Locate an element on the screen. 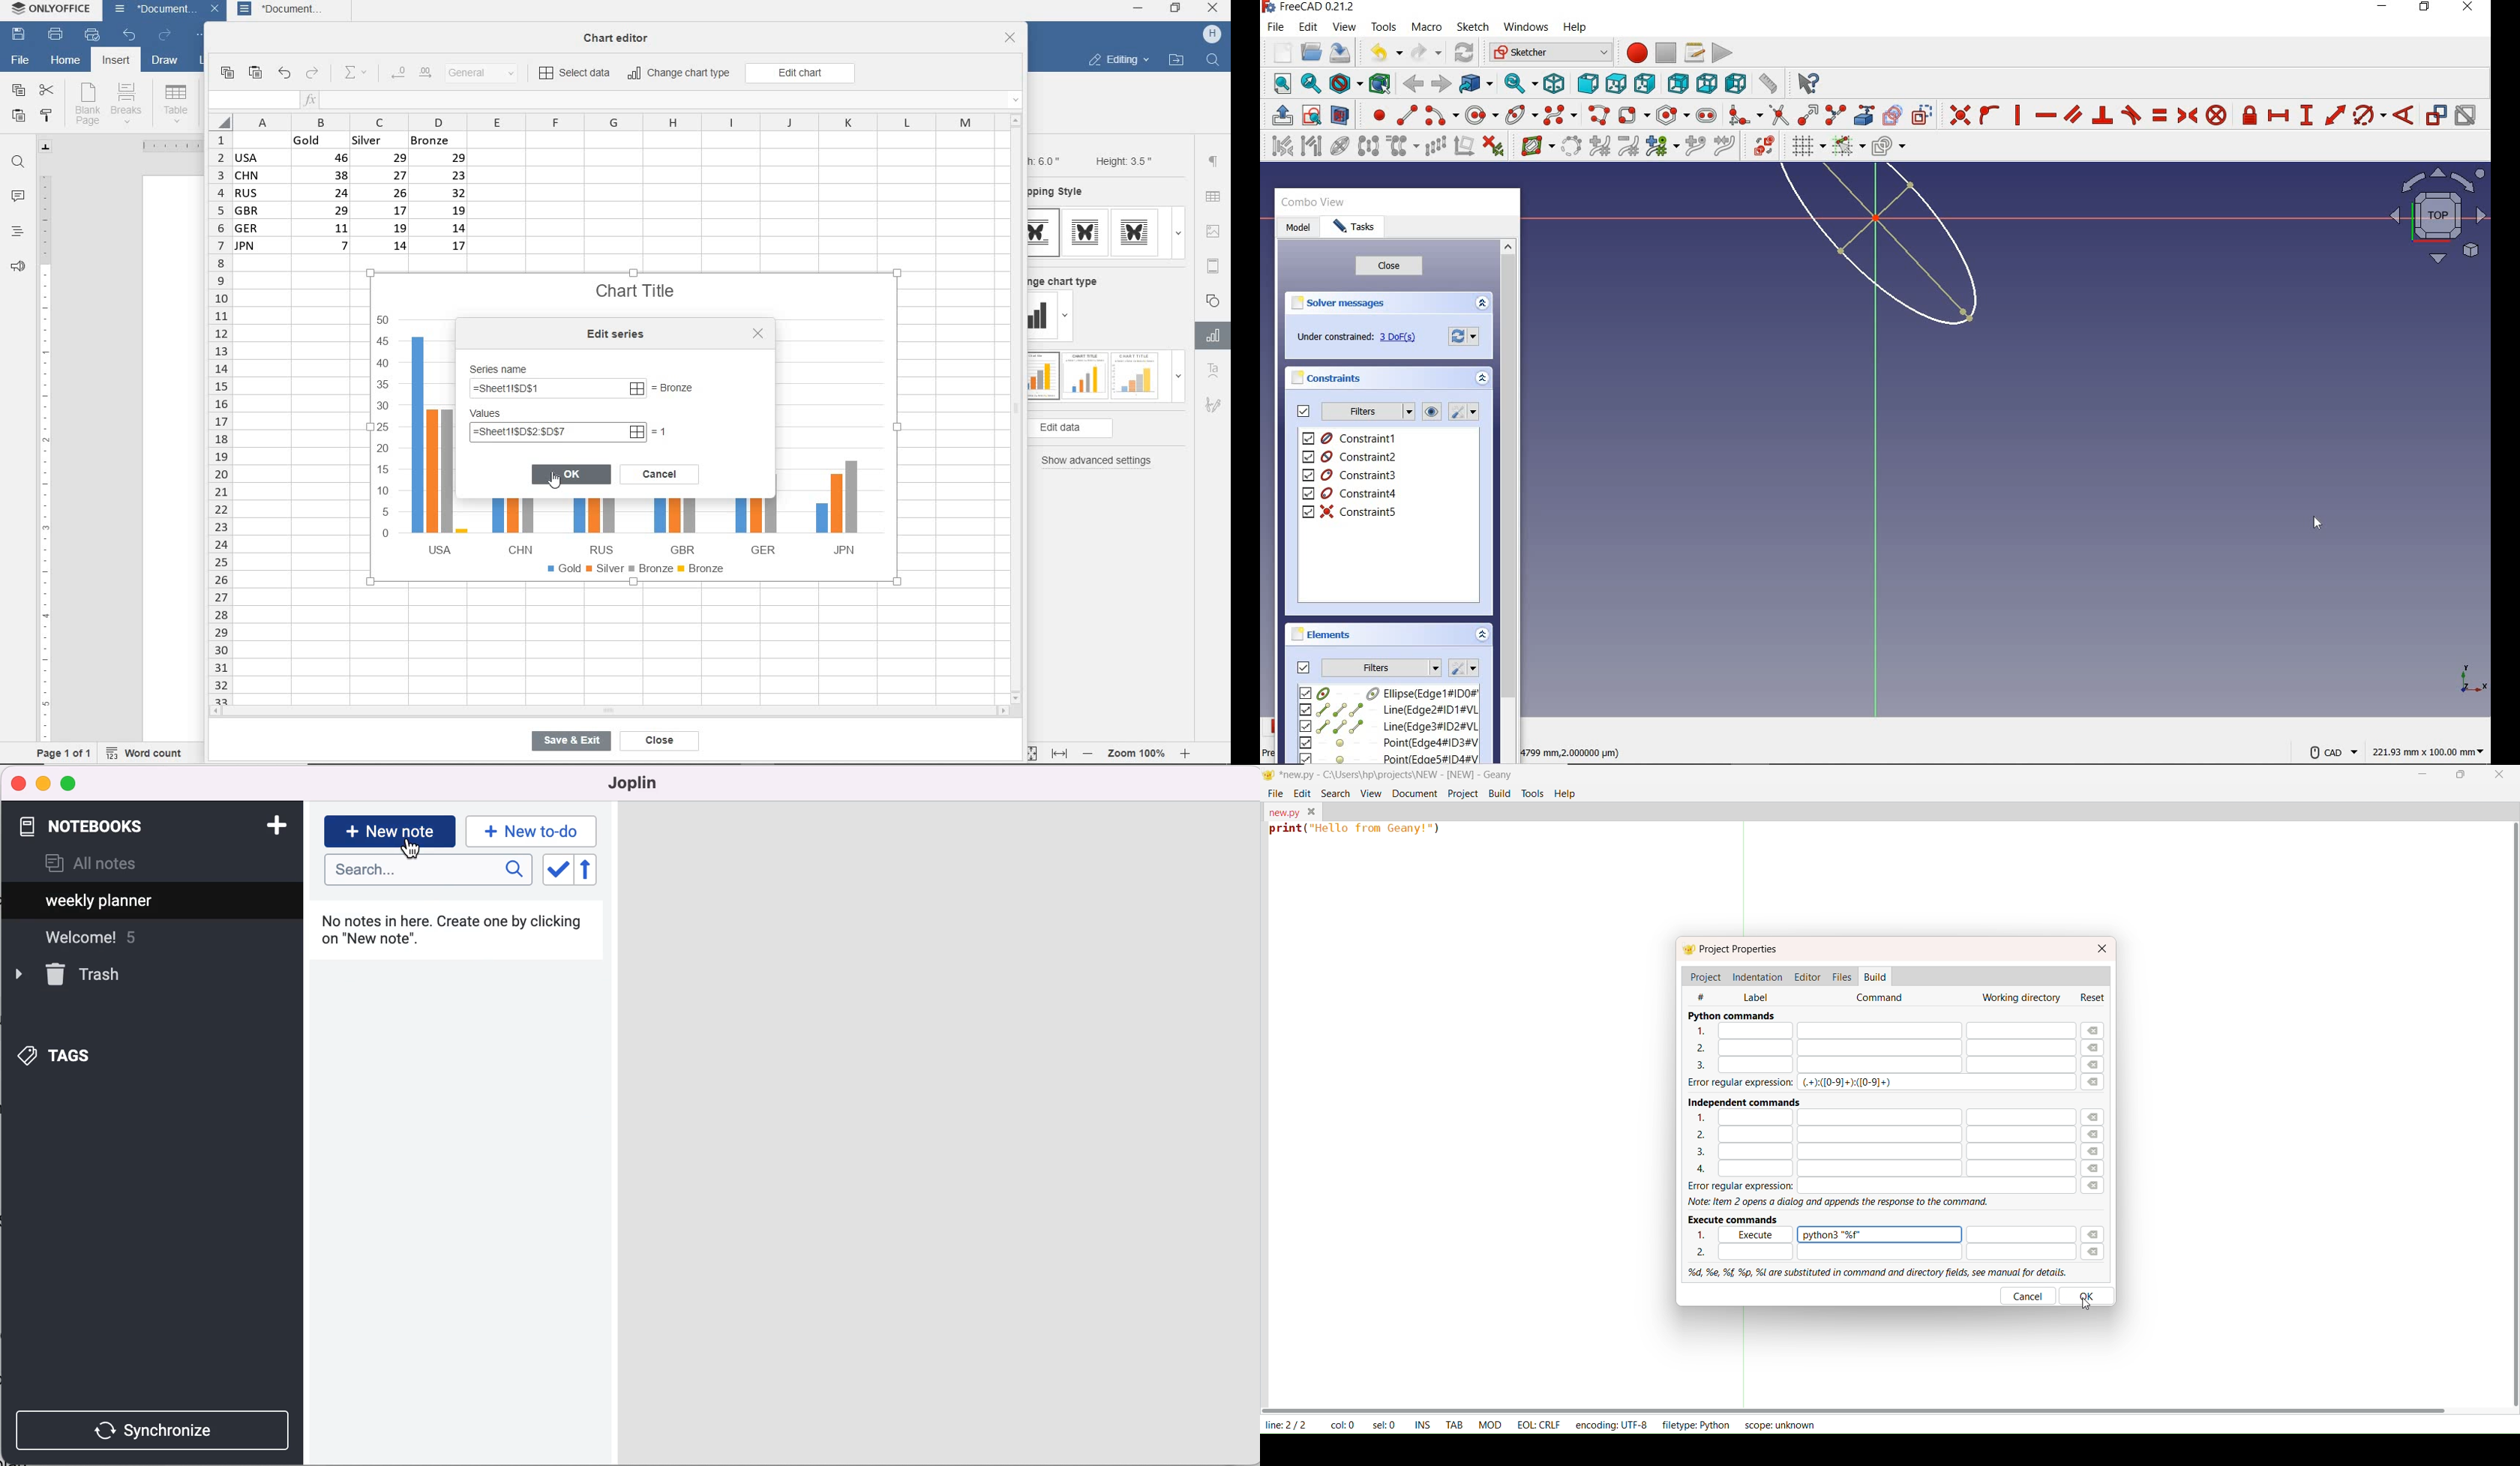 Image resolution: width=2520 pixels, height=1484 pixels. search is located at coordinates (1333, 792).